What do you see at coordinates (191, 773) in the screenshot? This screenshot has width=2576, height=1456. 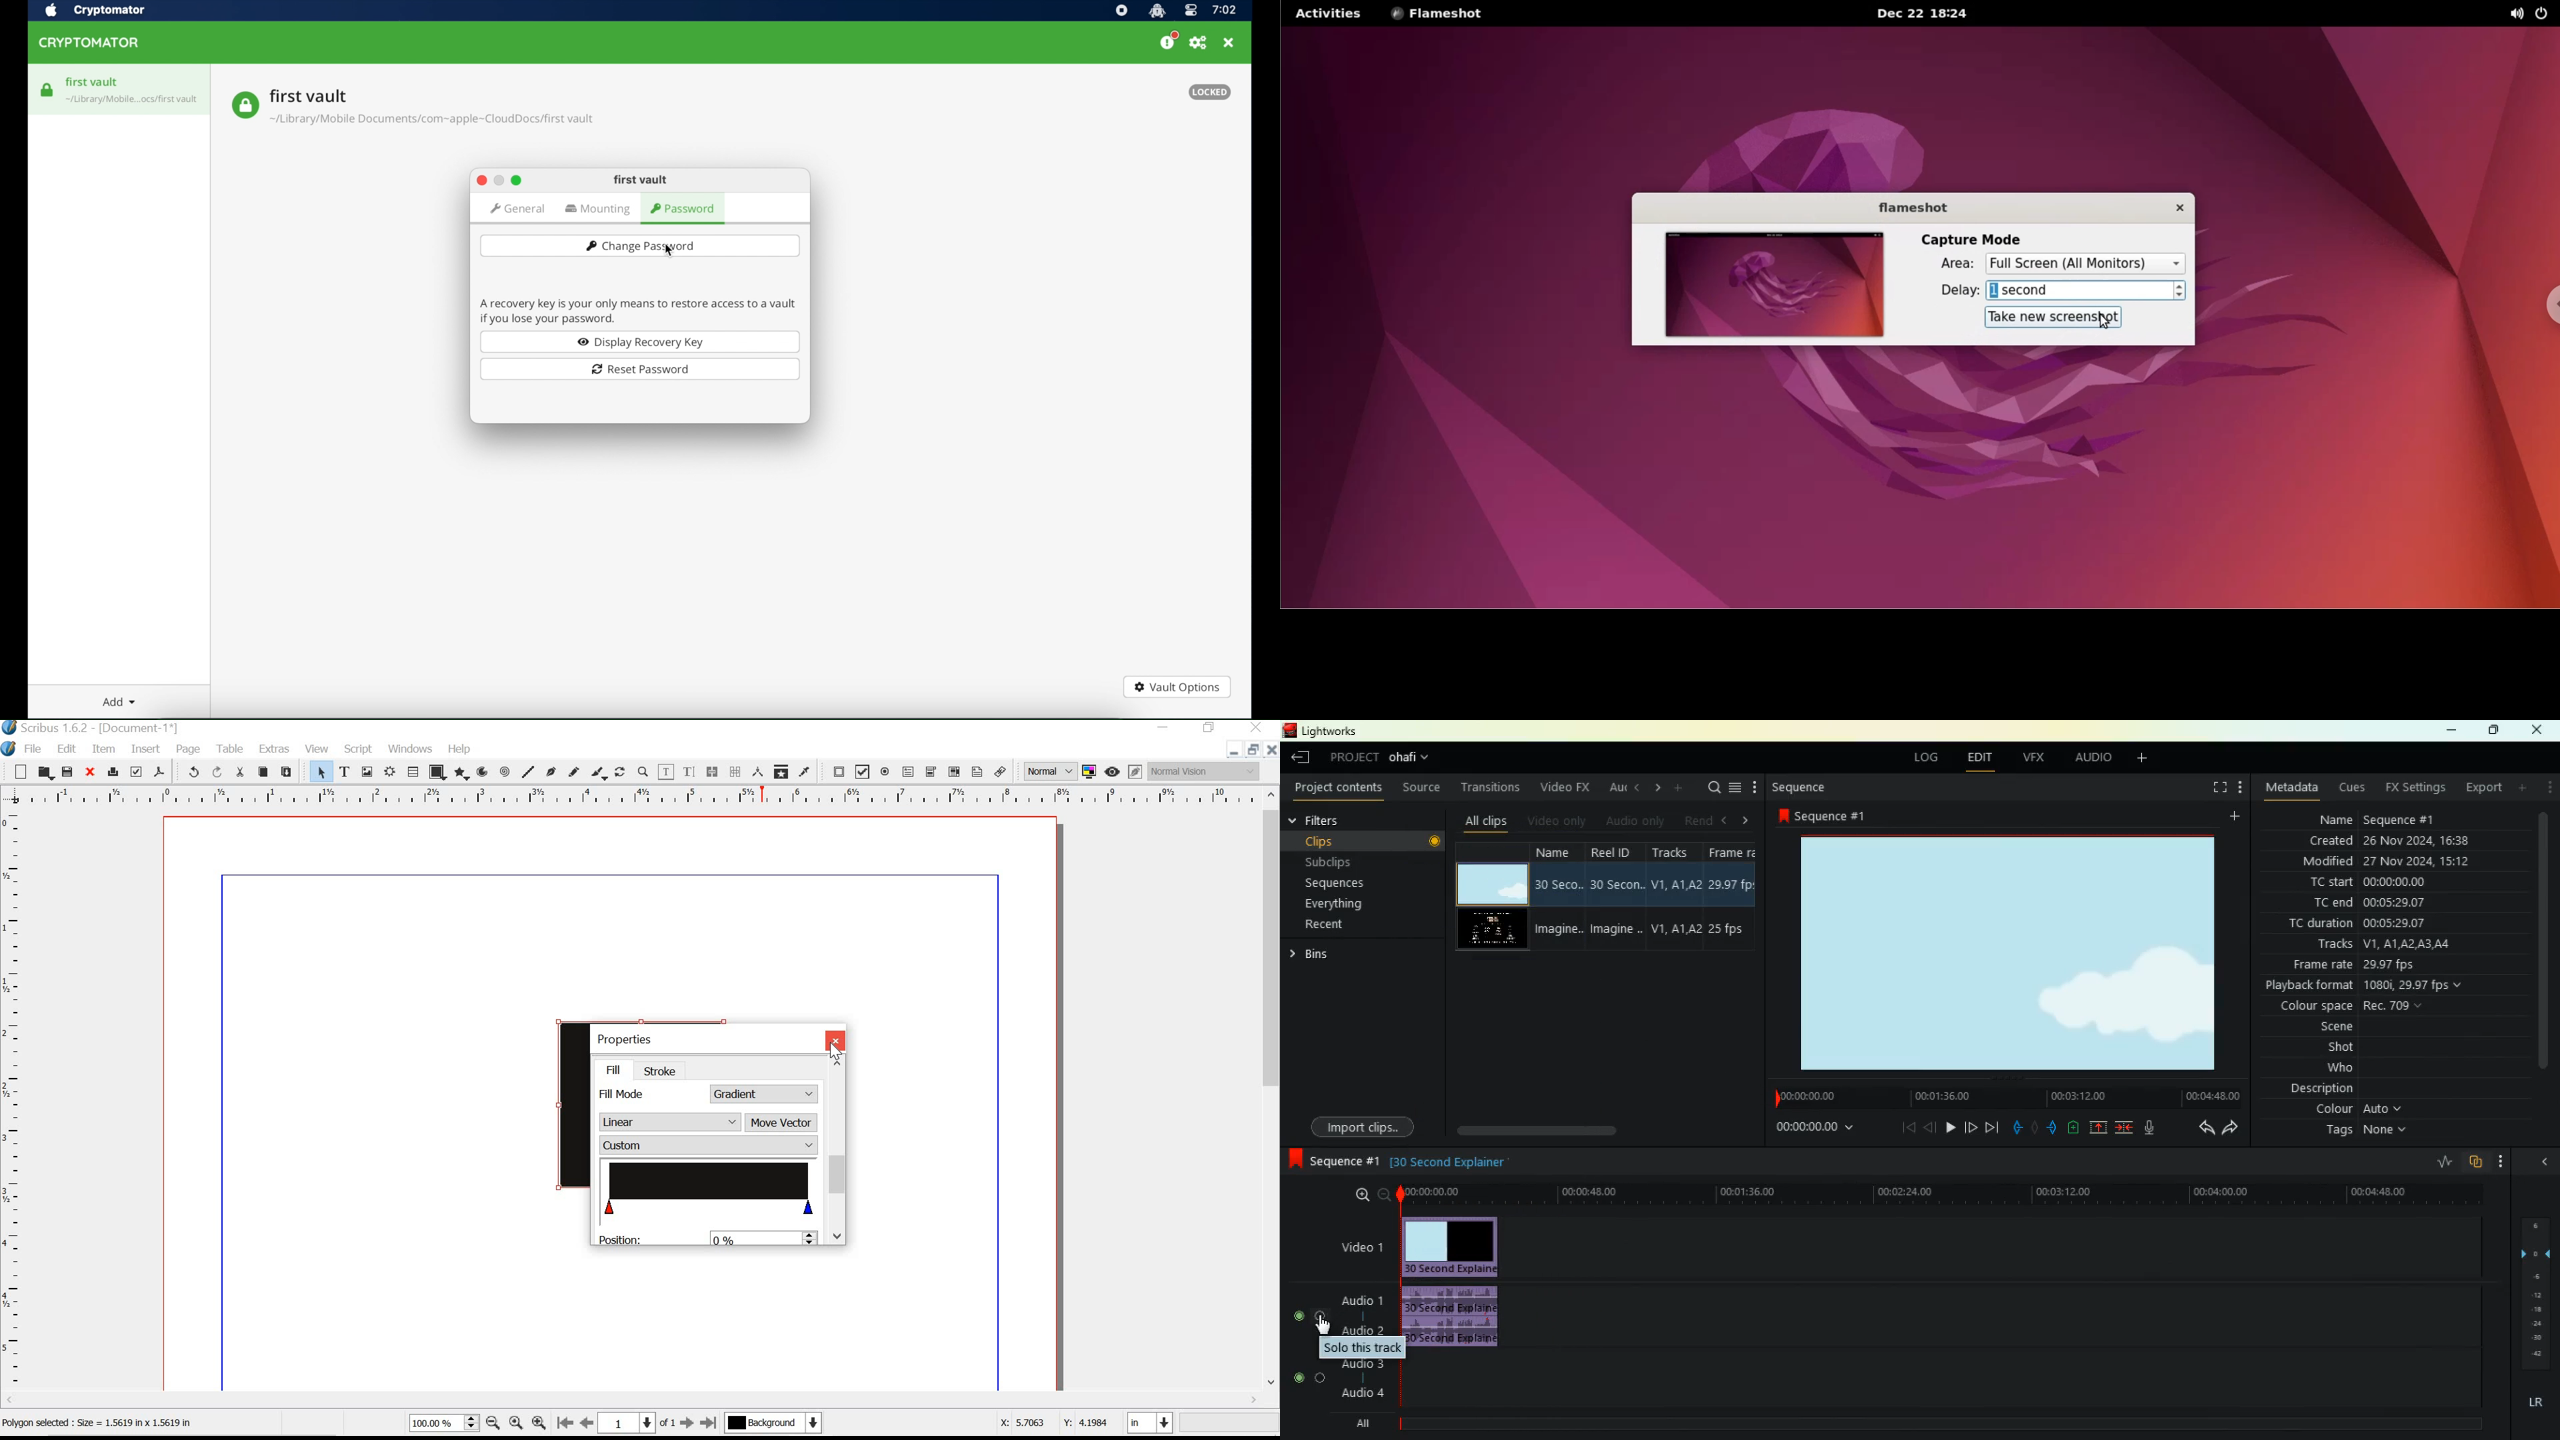 I see `undo` at bounding box center [191, 773].